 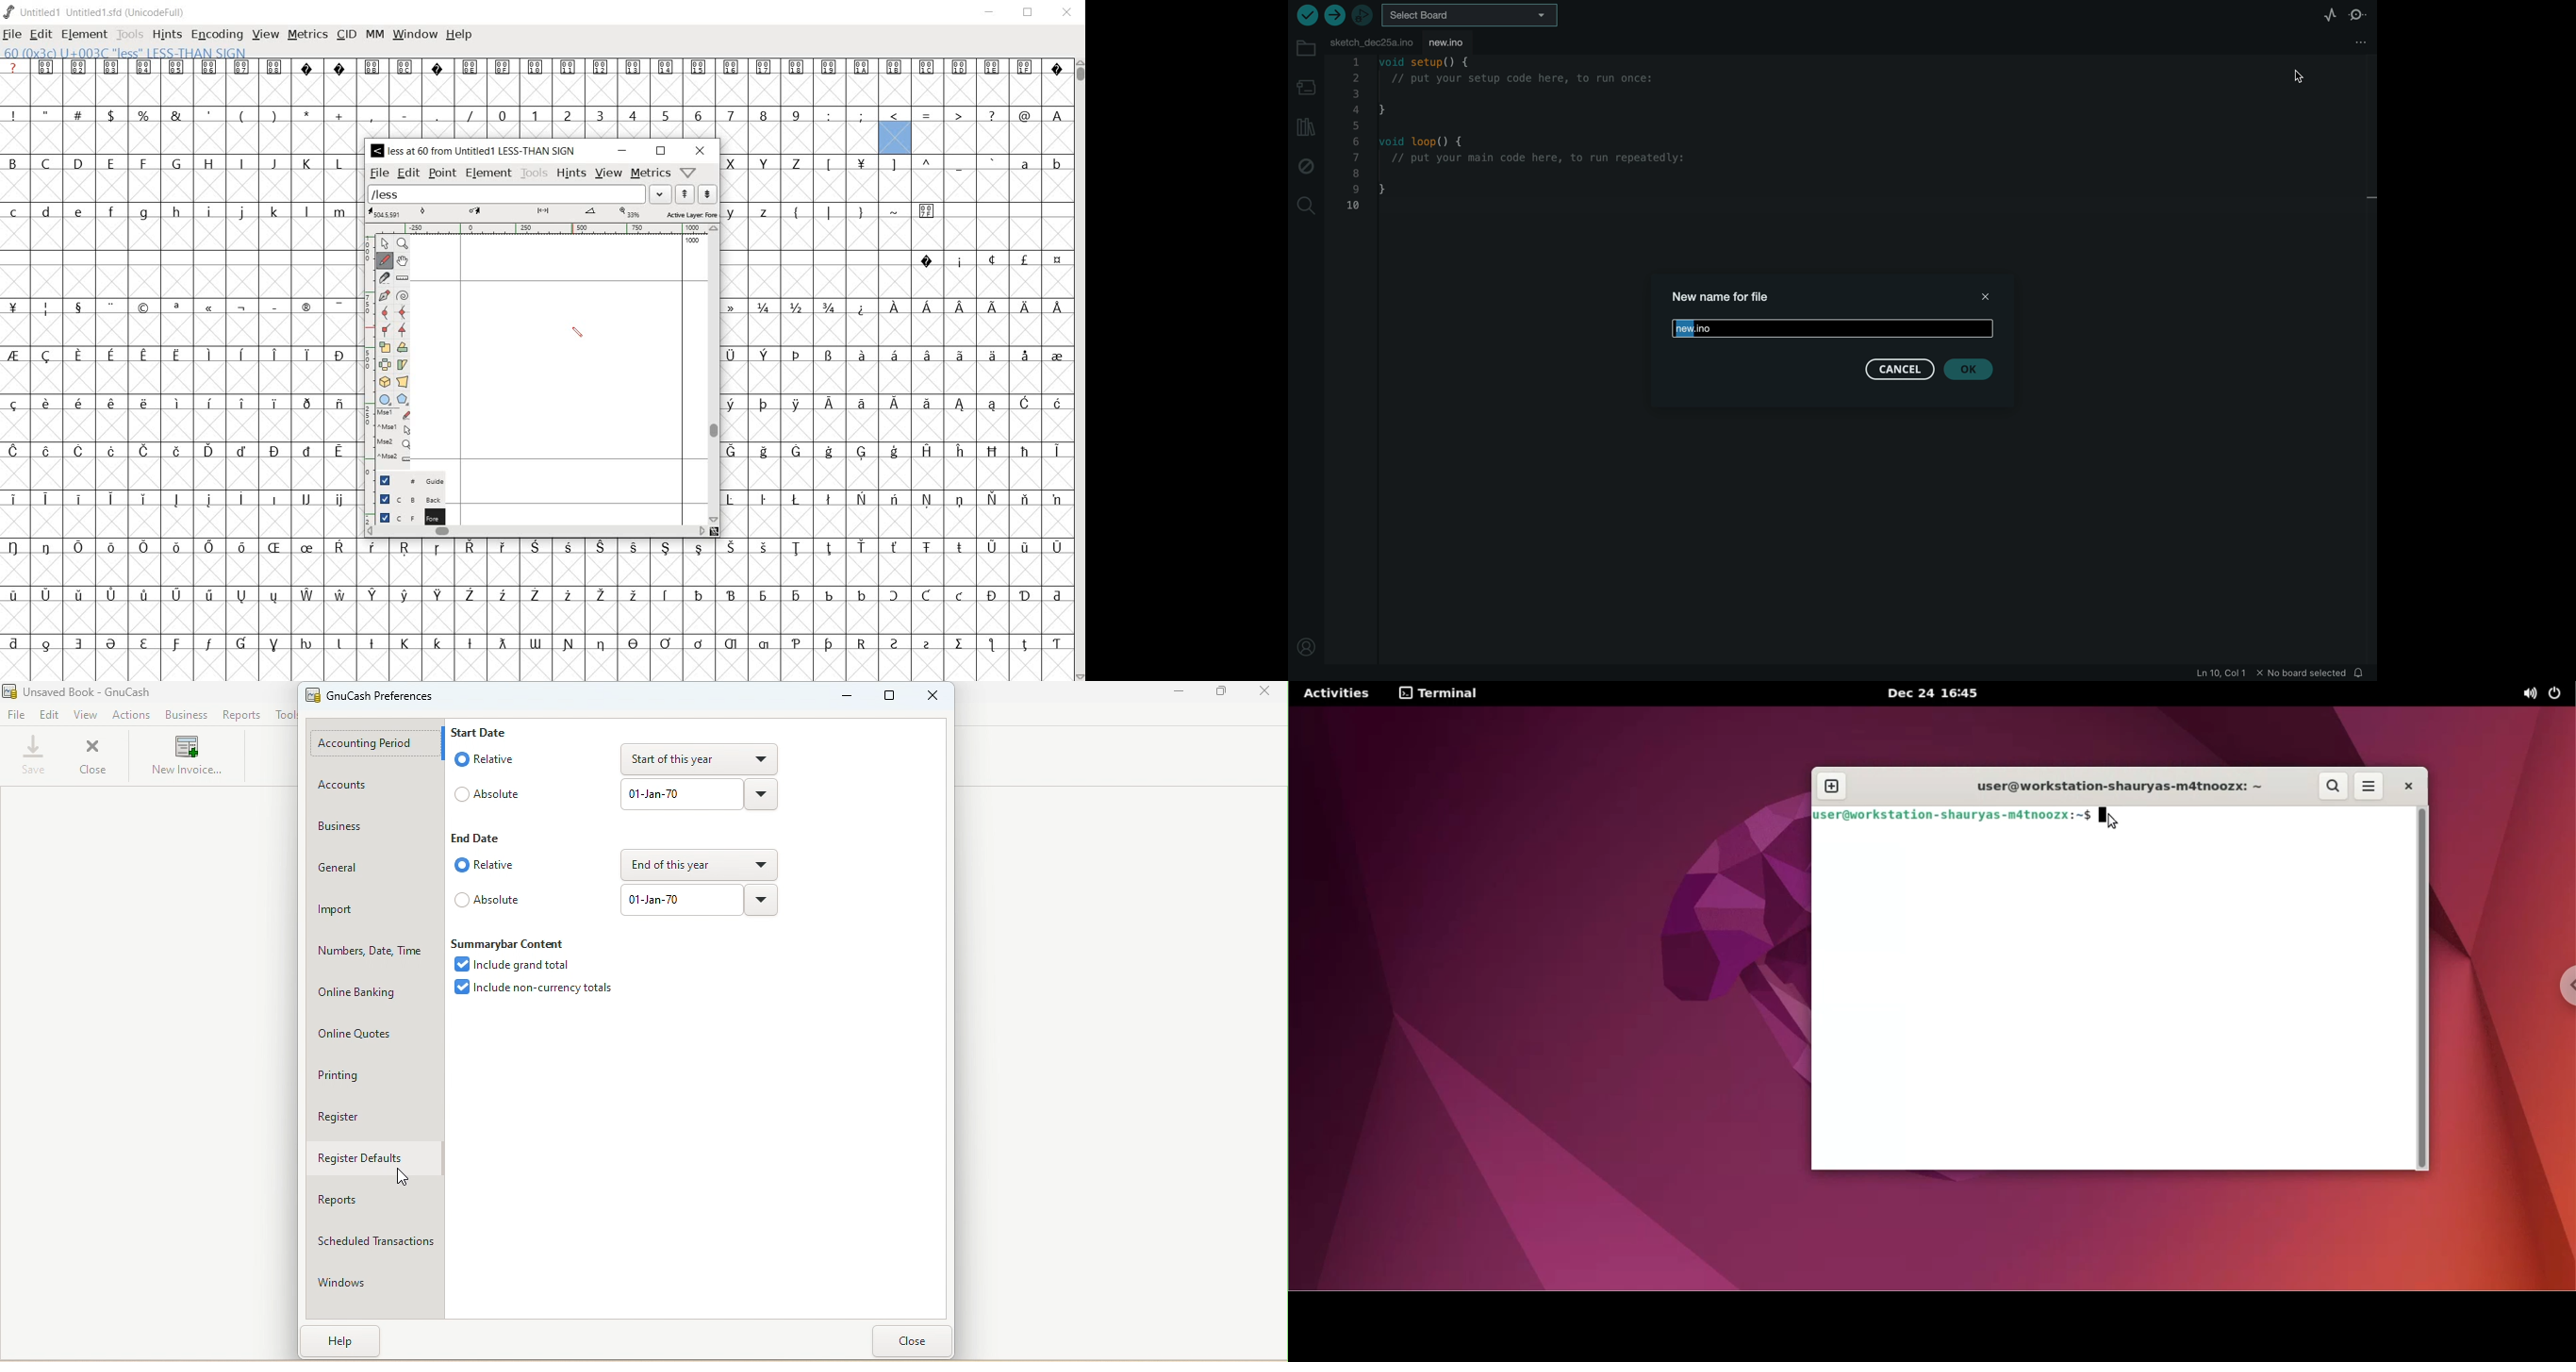 What do you see at coordinates (132, 716) in the screenshot?
I see `Actions` at bounding box center [132, 716].